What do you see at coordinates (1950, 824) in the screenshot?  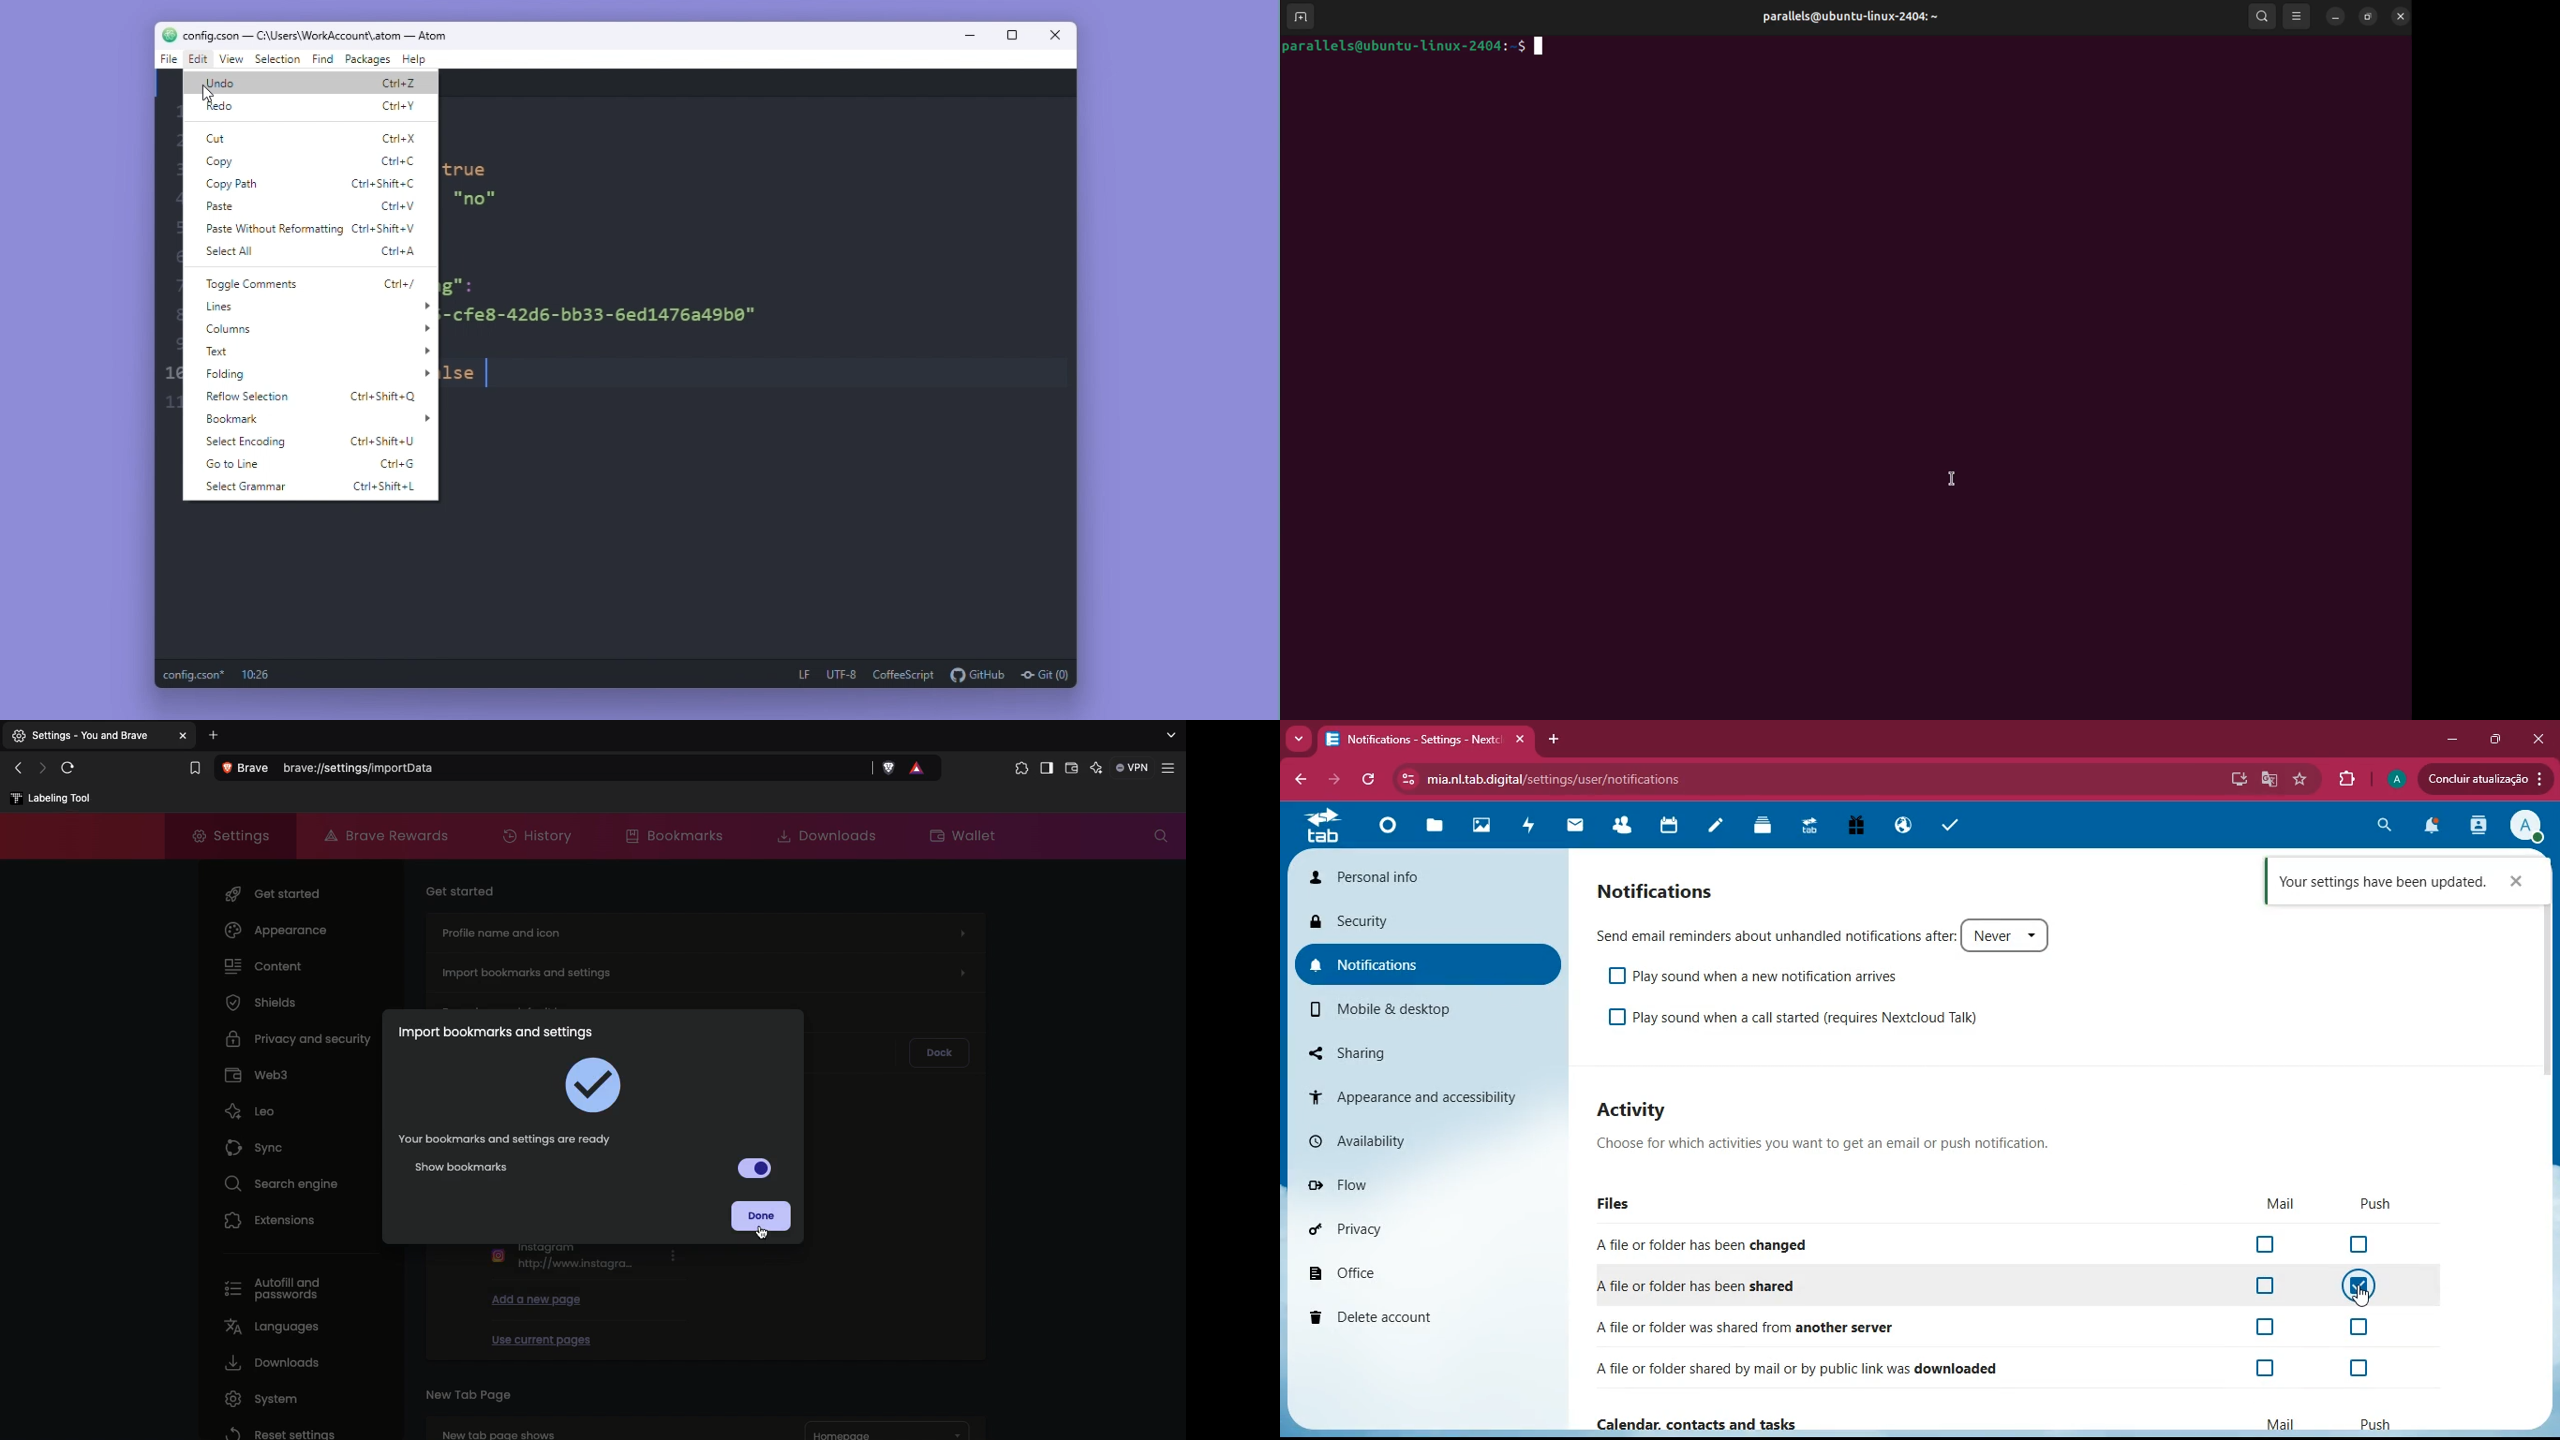 I see `tasks` at bounding box center [1950, 824].